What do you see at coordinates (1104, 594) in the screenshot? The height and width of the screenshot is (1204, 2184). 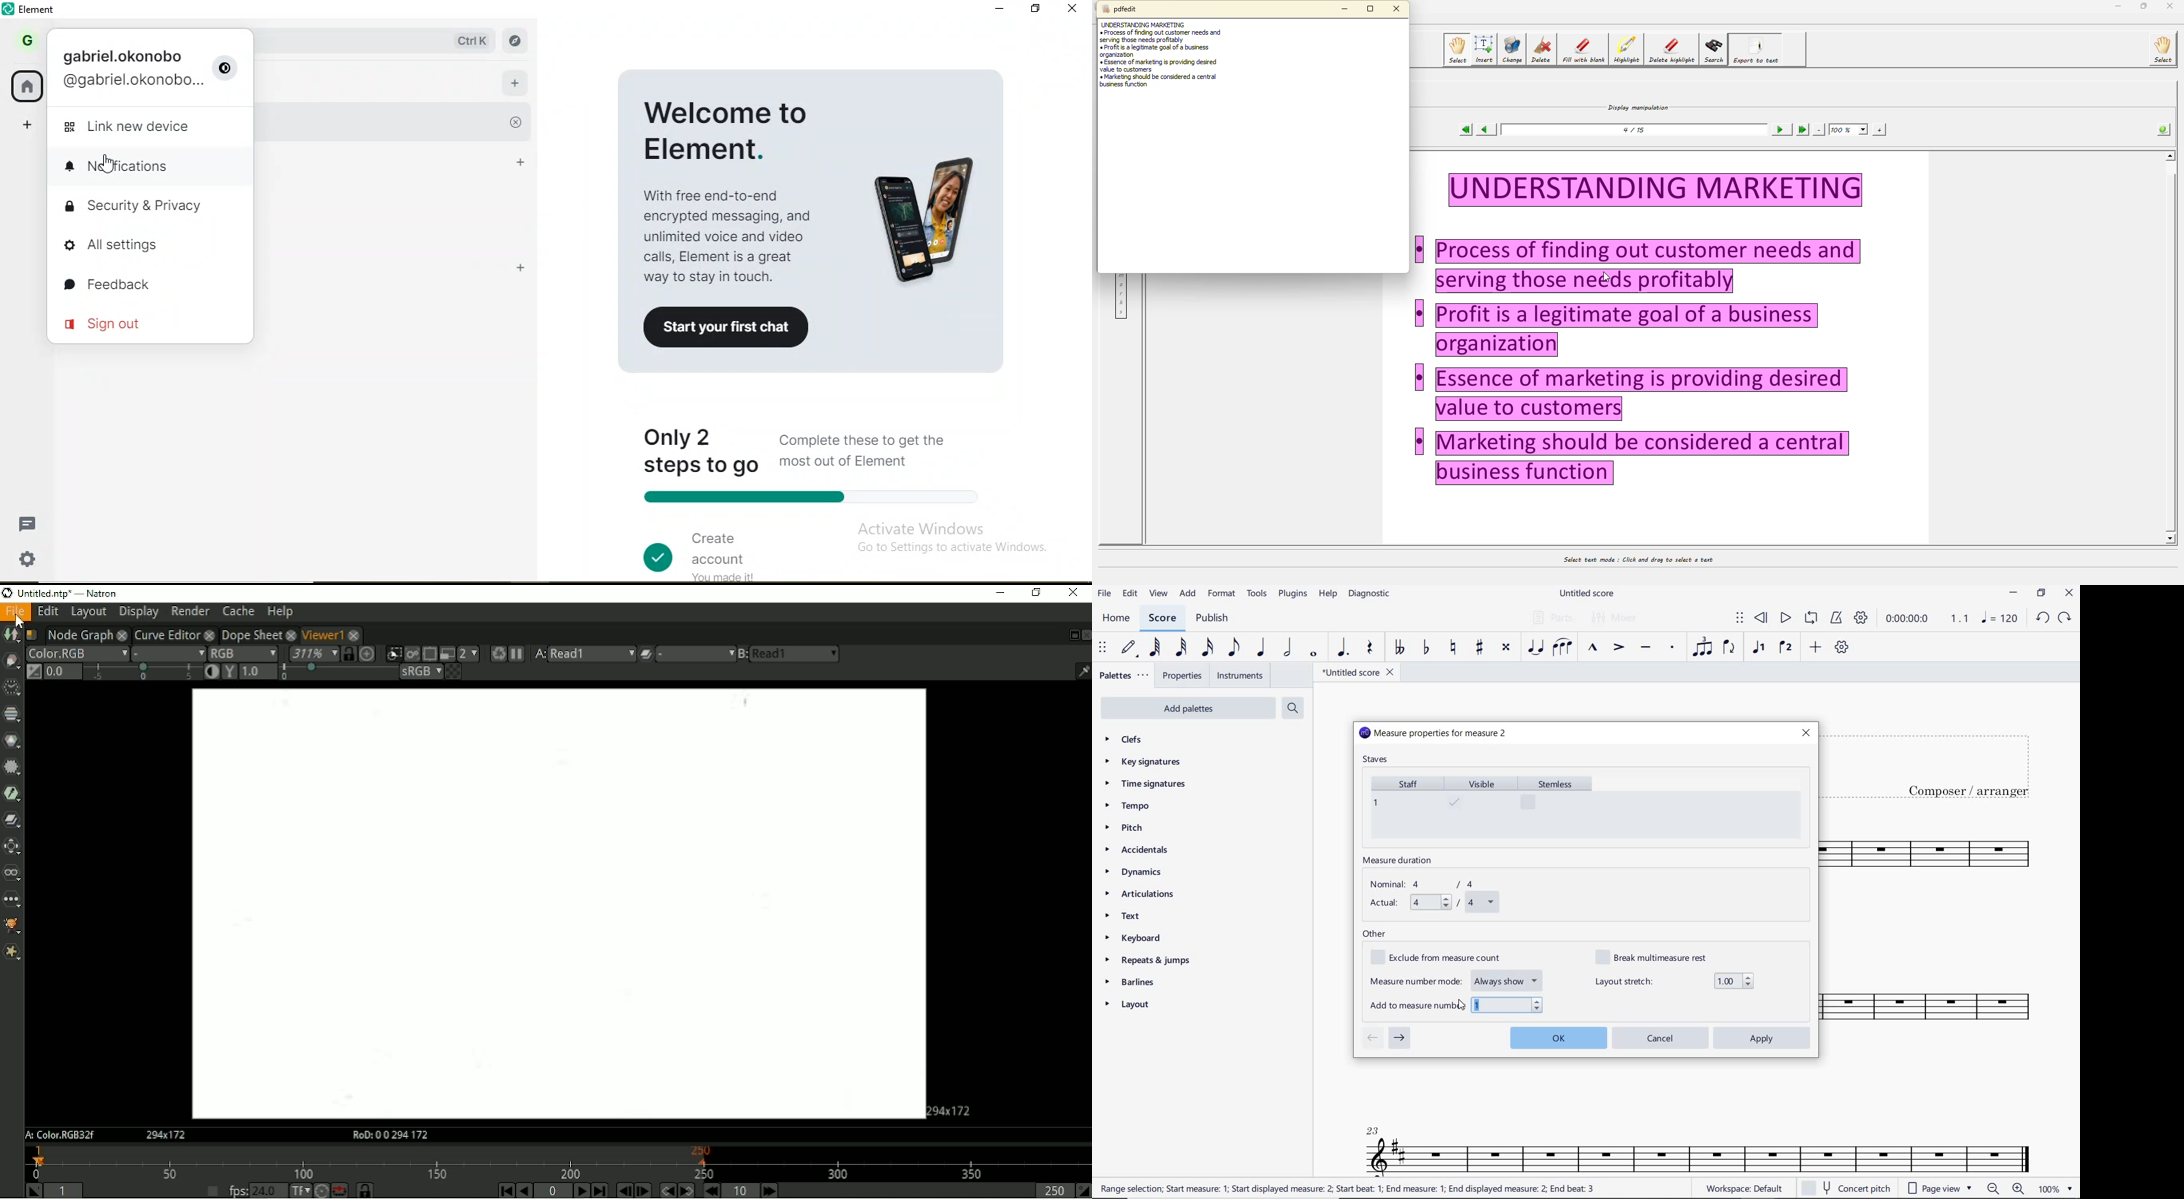 I see `FILE` at bounding box center [1104, 594].